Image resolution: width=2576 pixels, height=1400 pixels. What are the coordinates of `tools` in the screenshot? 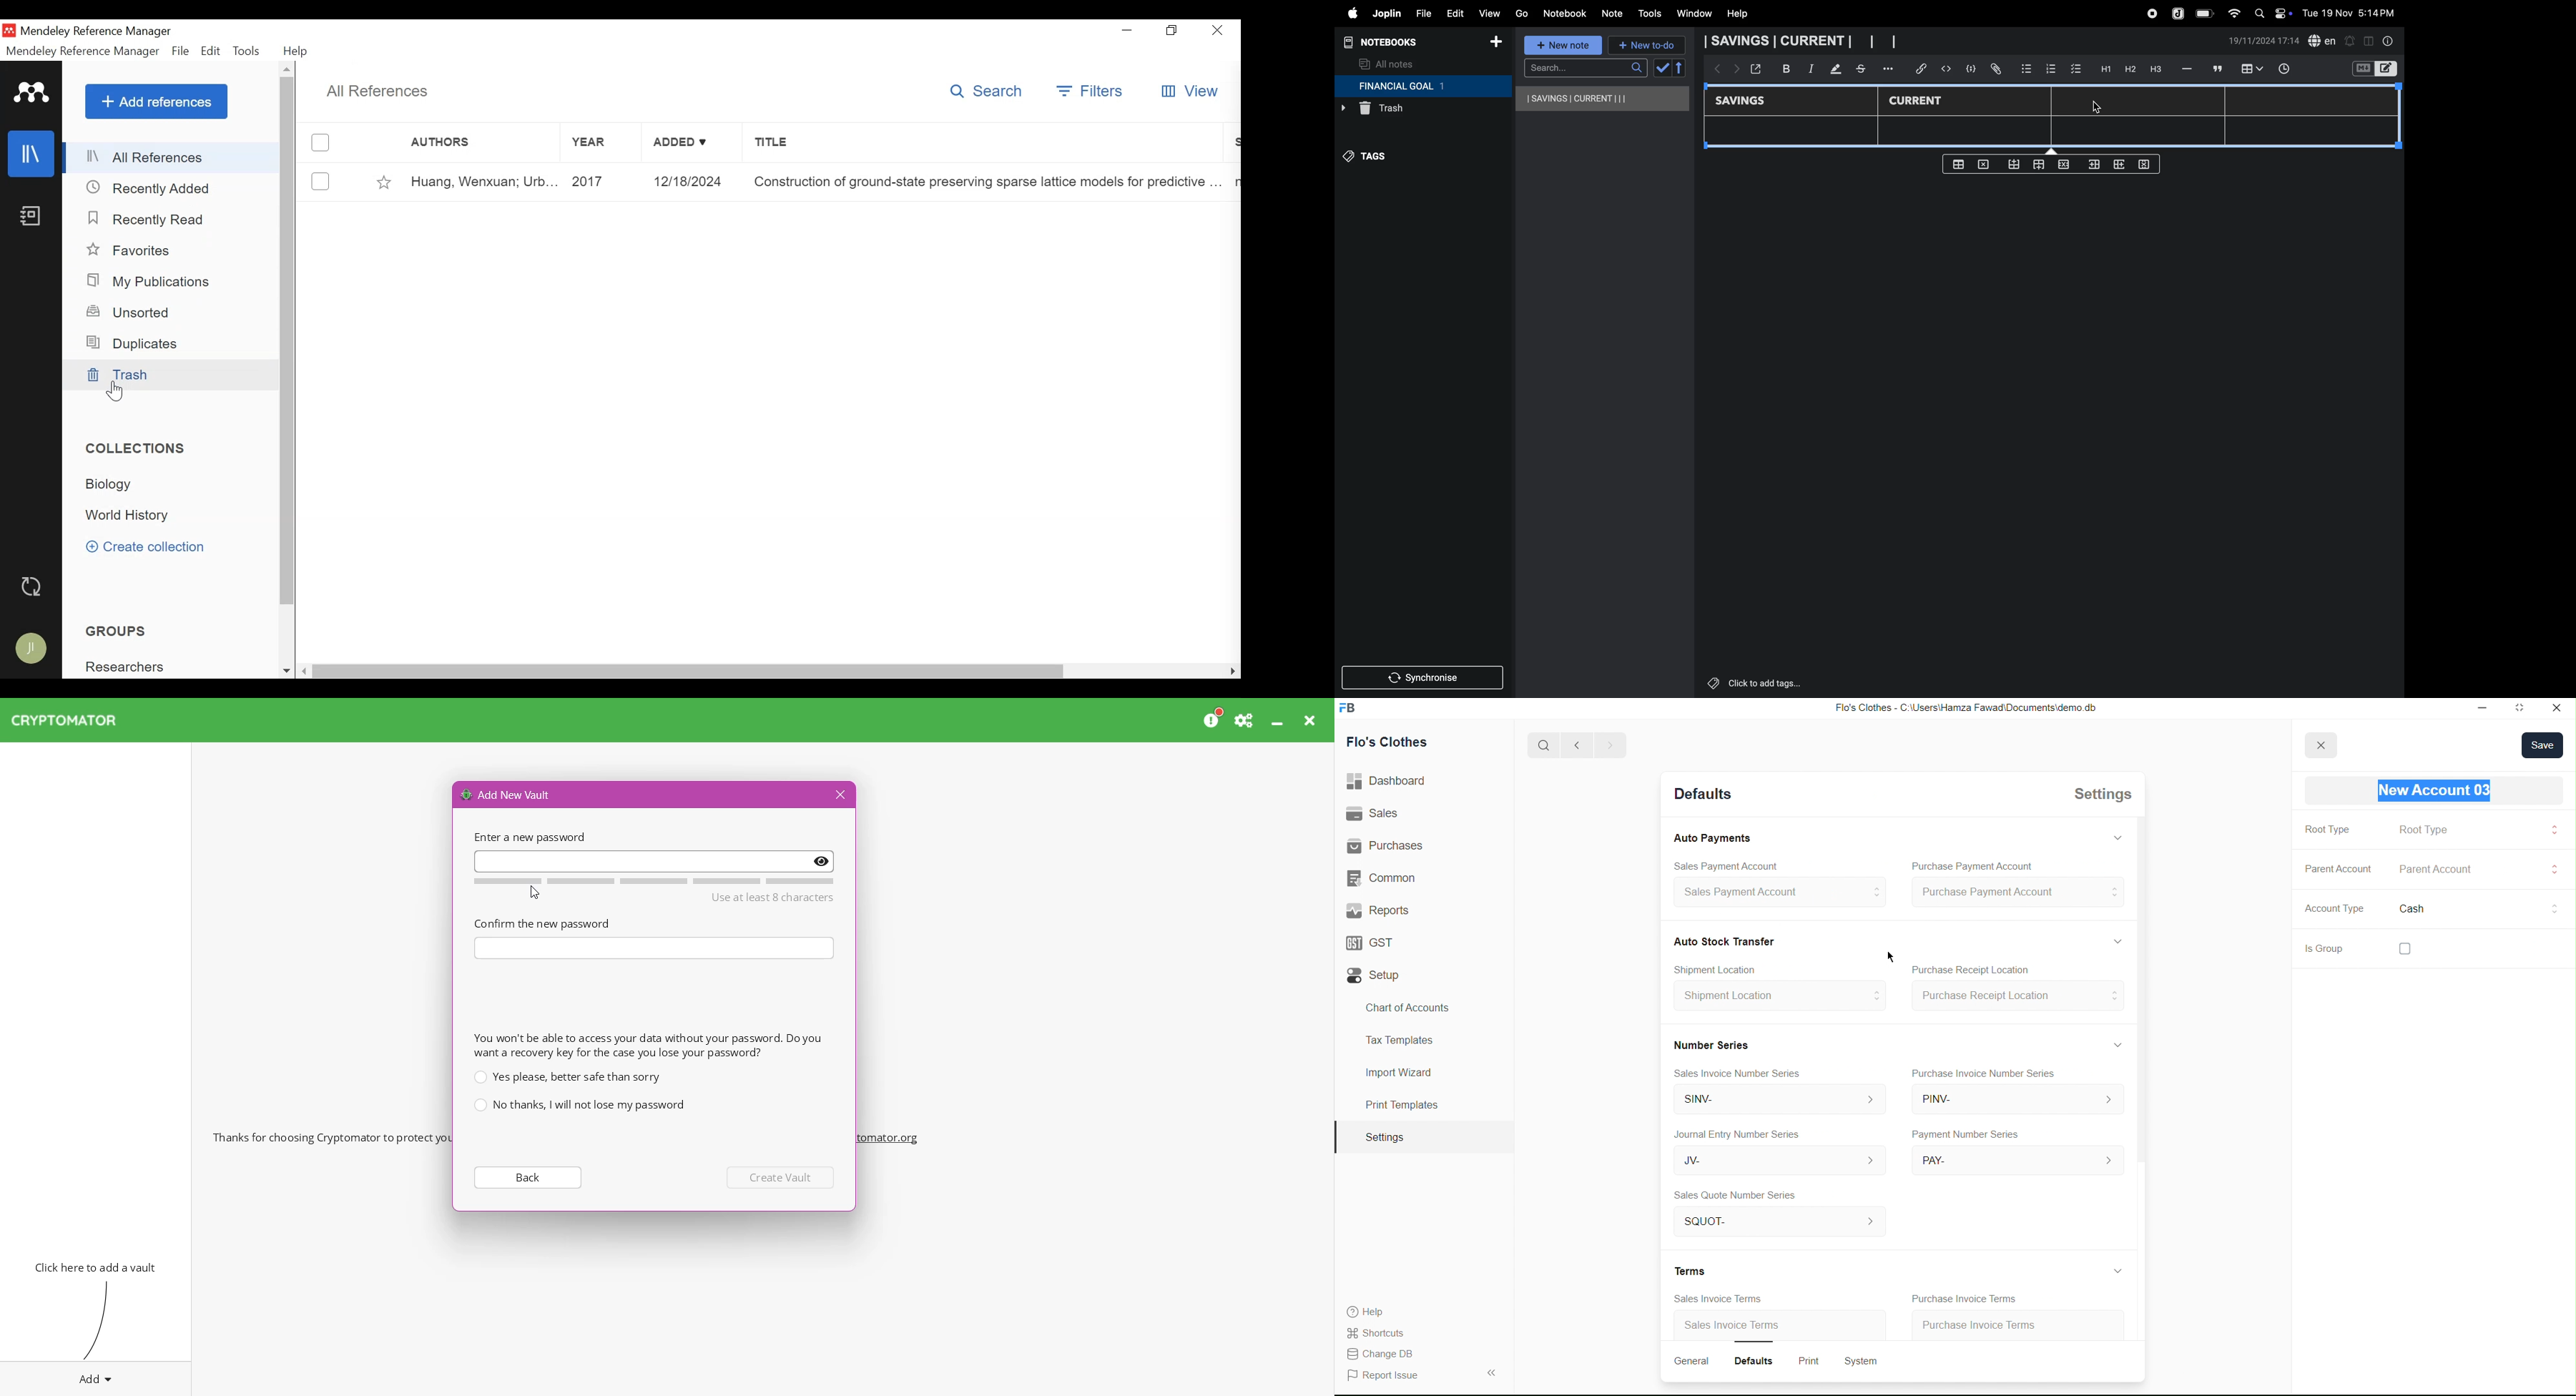 It's located at (1648, 14).